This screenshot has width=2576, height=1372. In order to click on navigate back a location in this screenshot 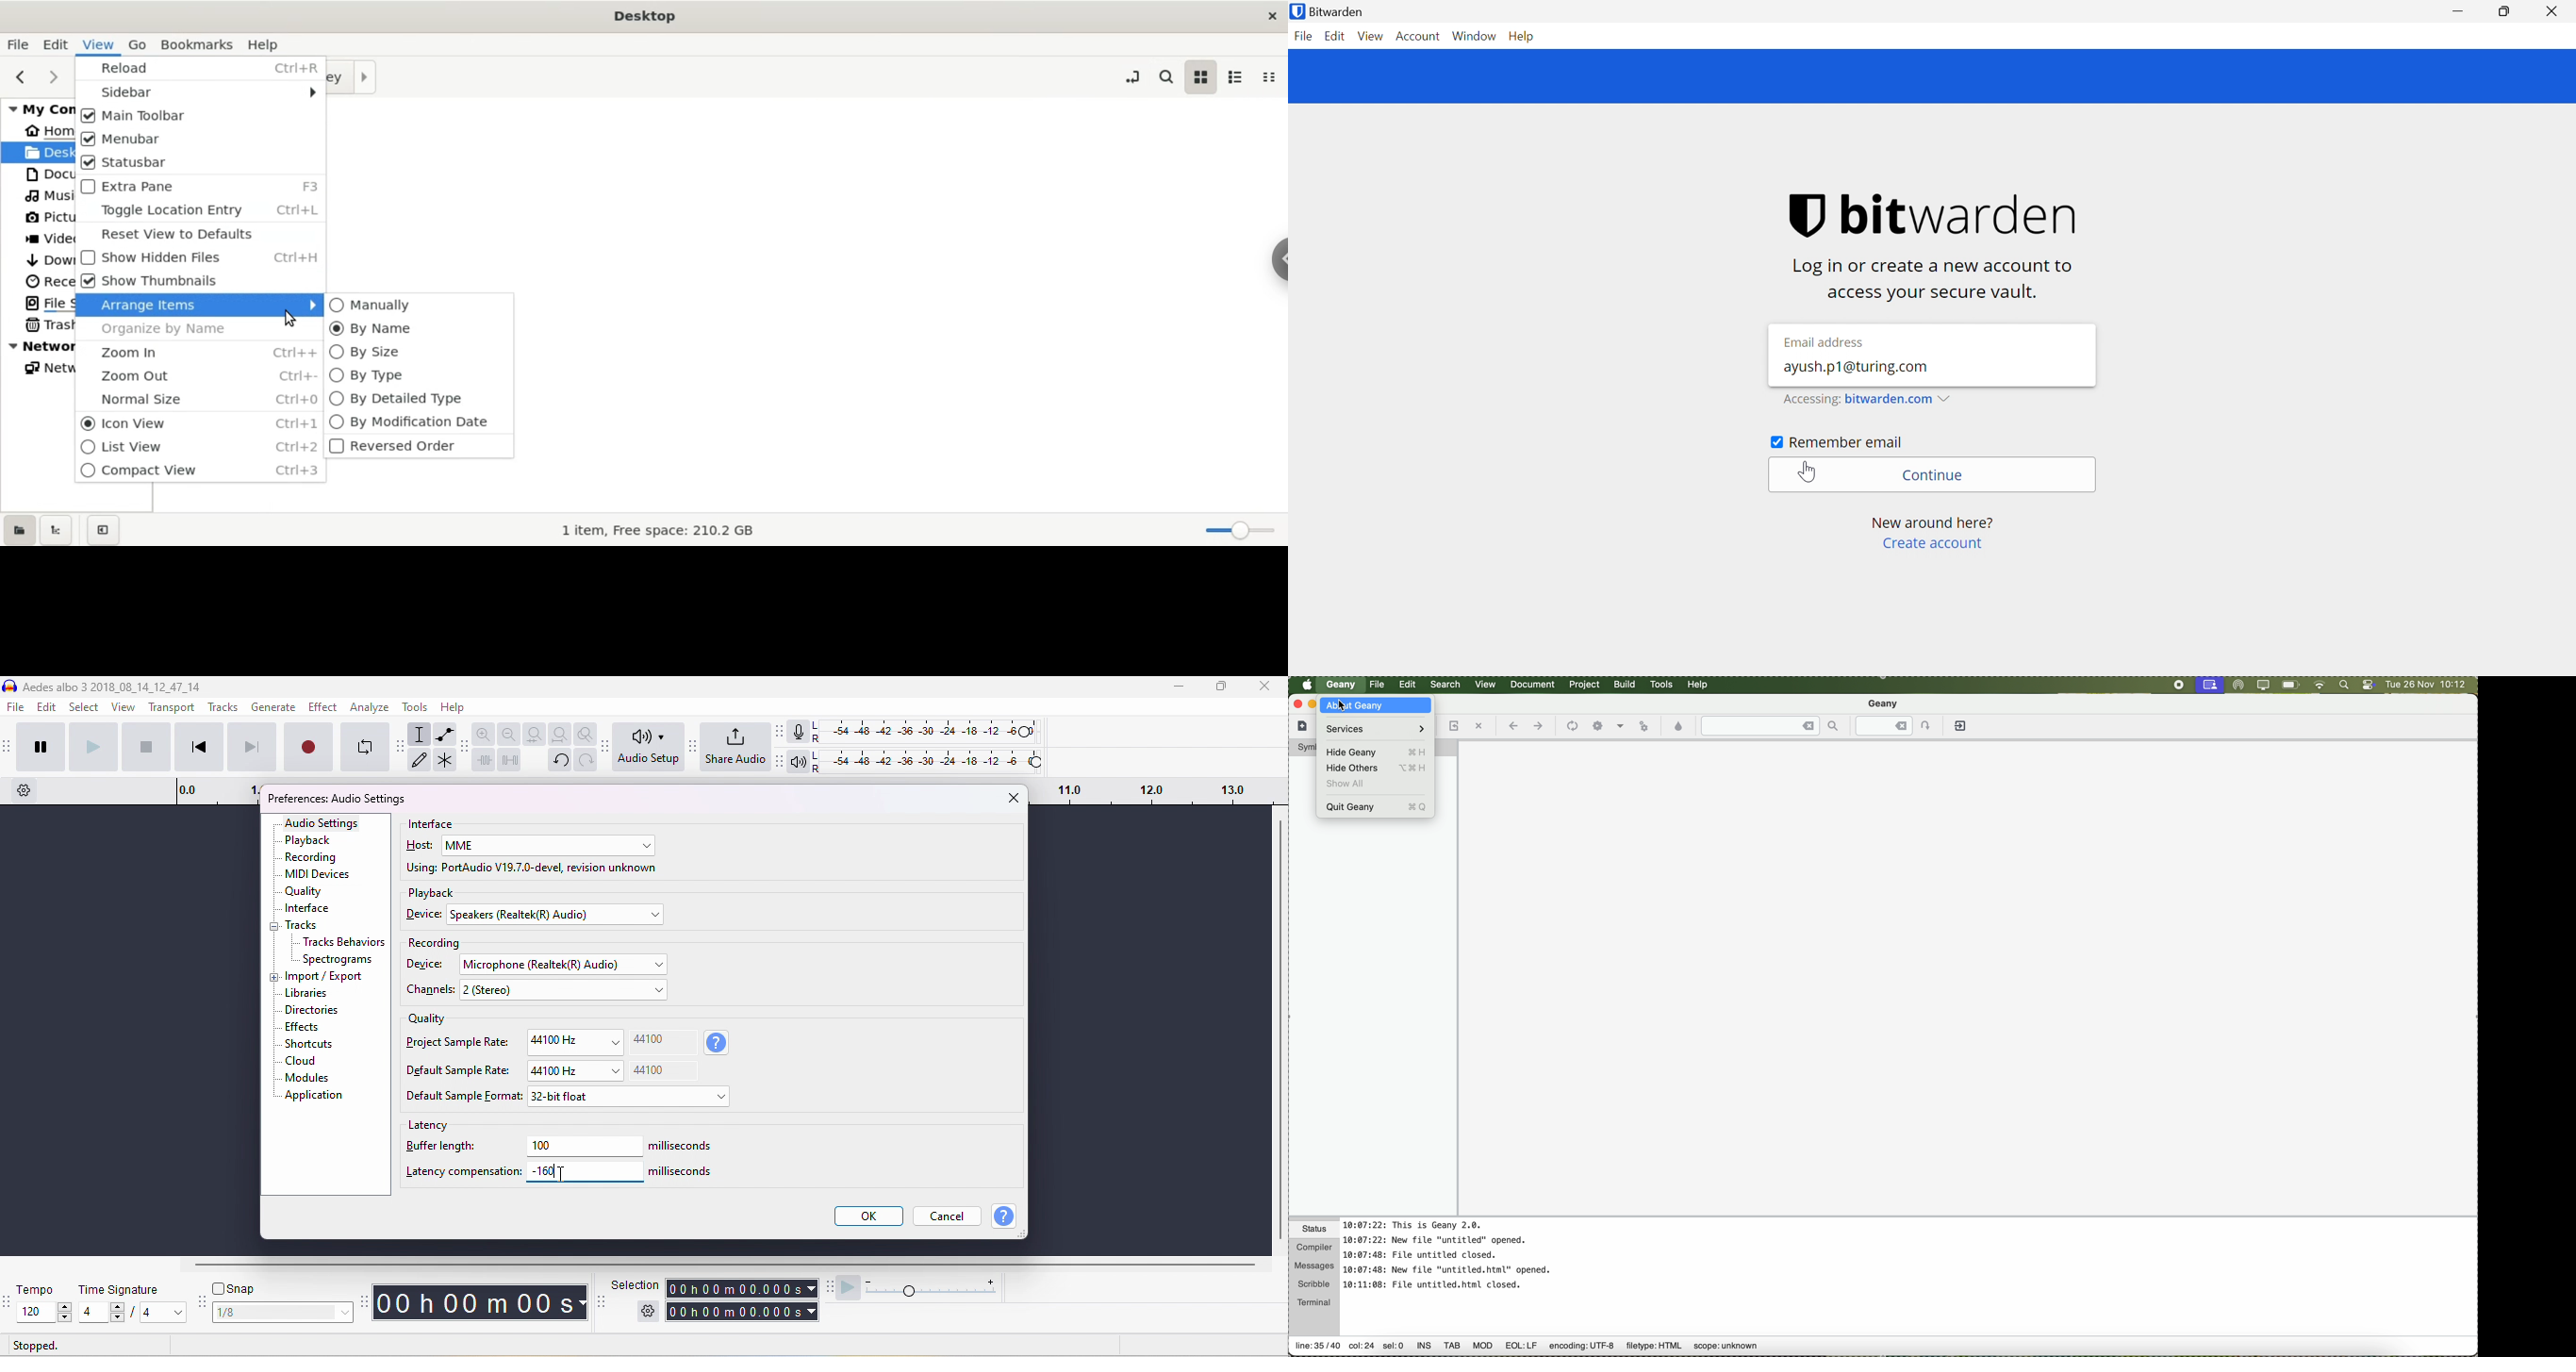, I will do `click(1514, 727)`.